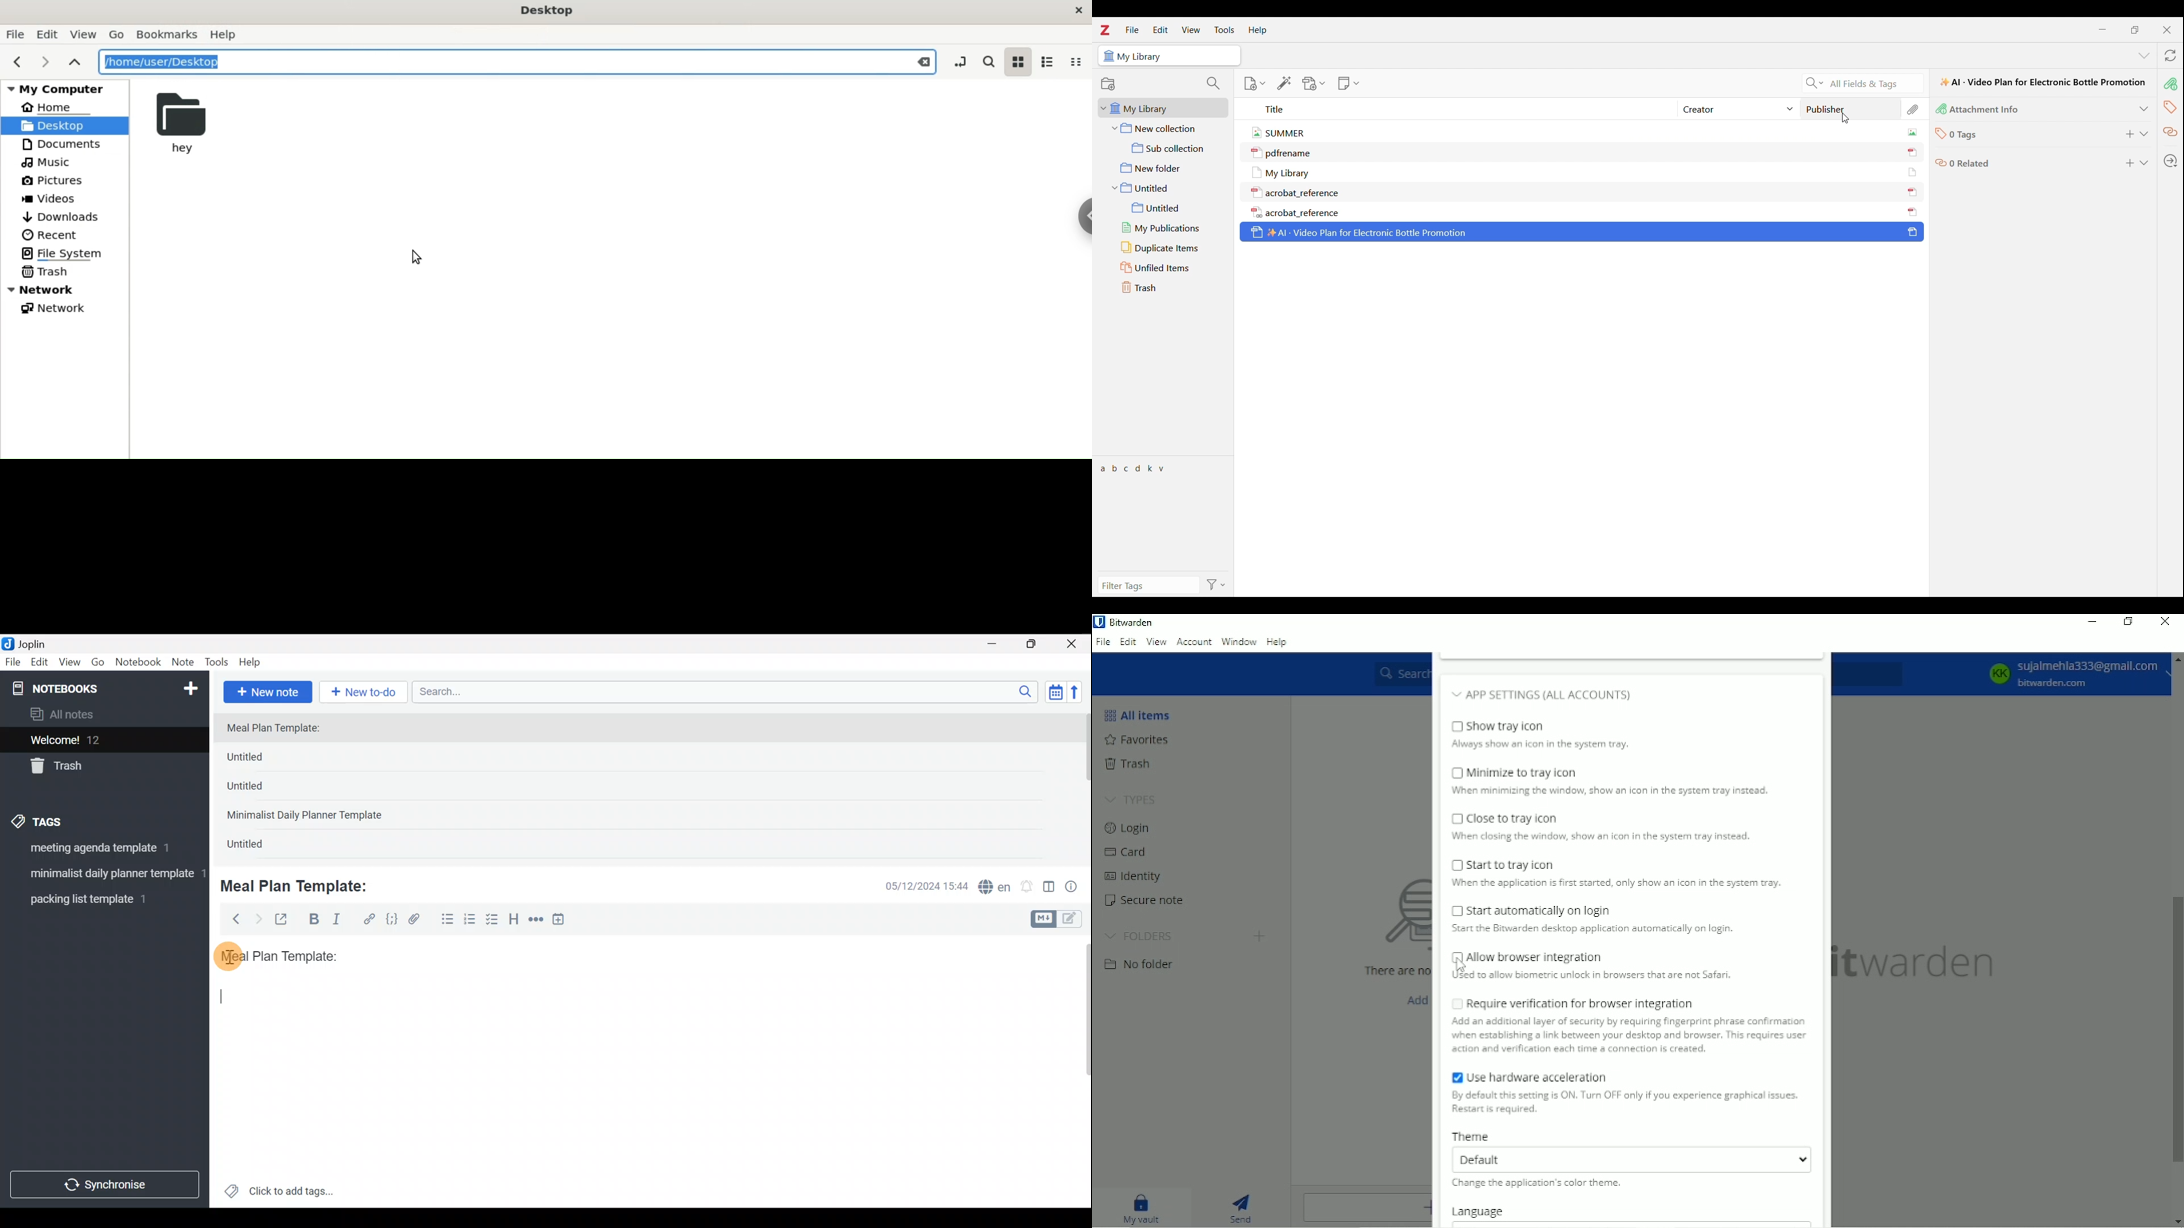 The height and width of the screenshot is (1232, 2184). Describe the element at coordinates (1597, 977) in the screenshot. I see `Used to allow biometric in browsers that are not safari.` at that location.